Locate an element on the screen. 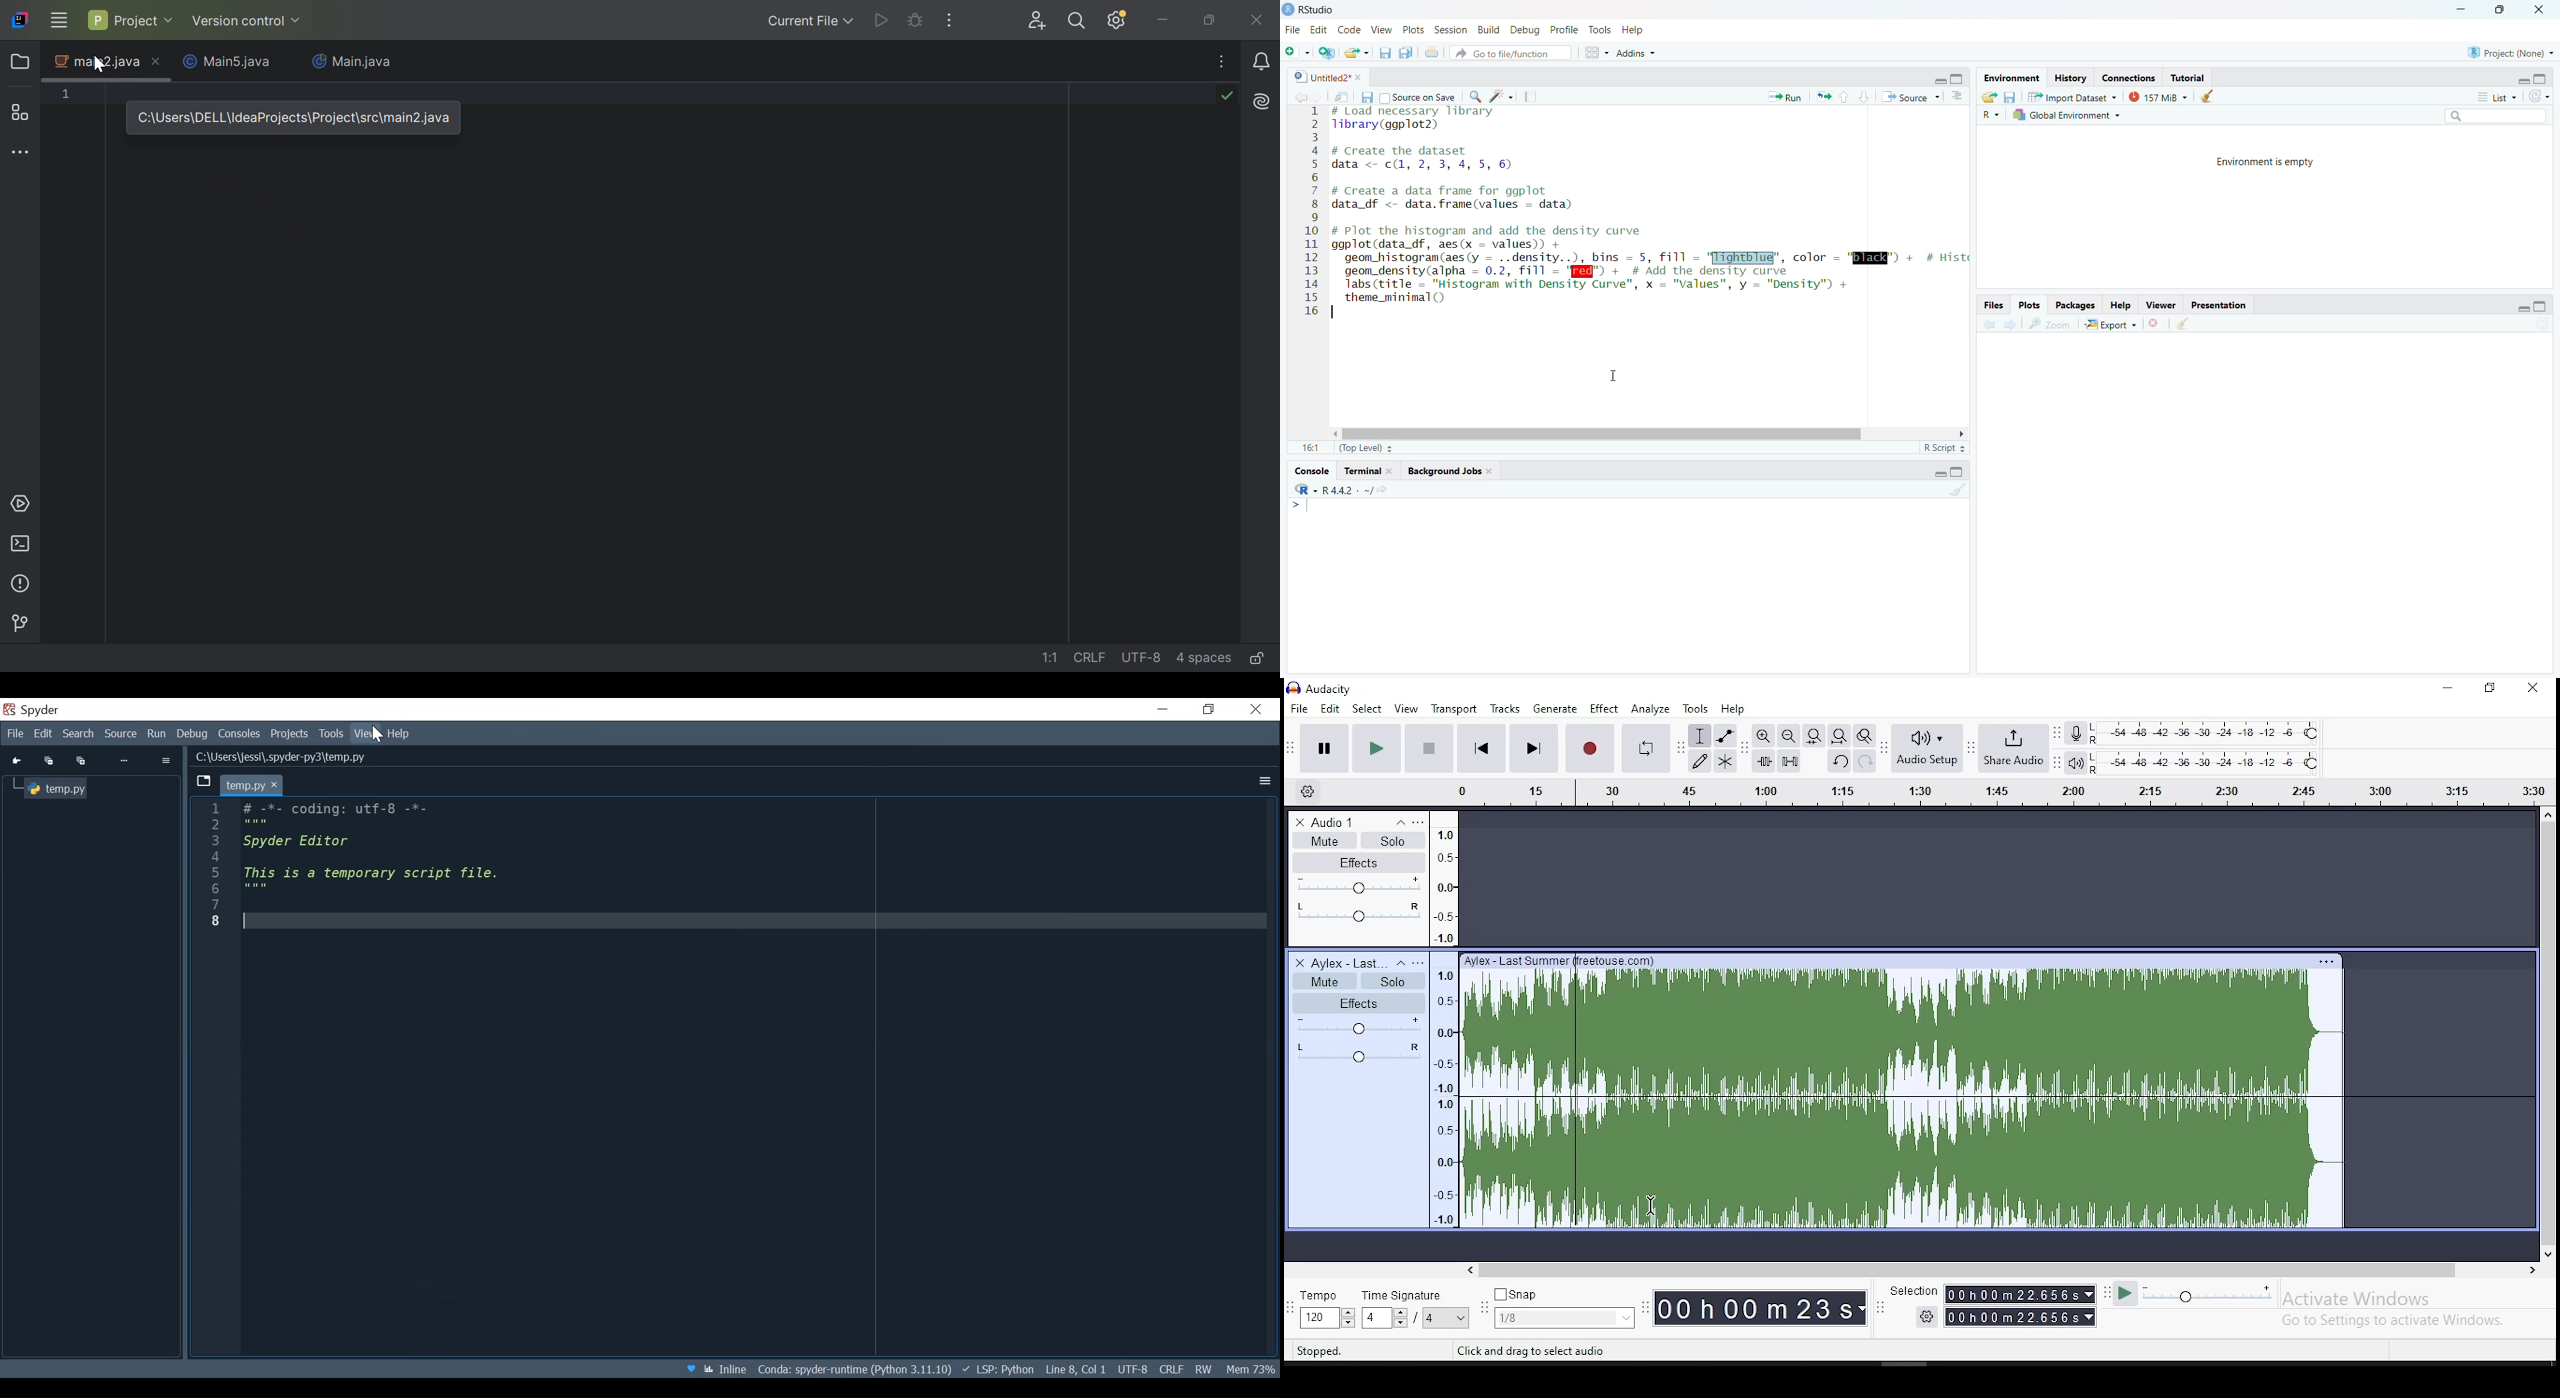  compile report is located at coordinates (1532, 95).